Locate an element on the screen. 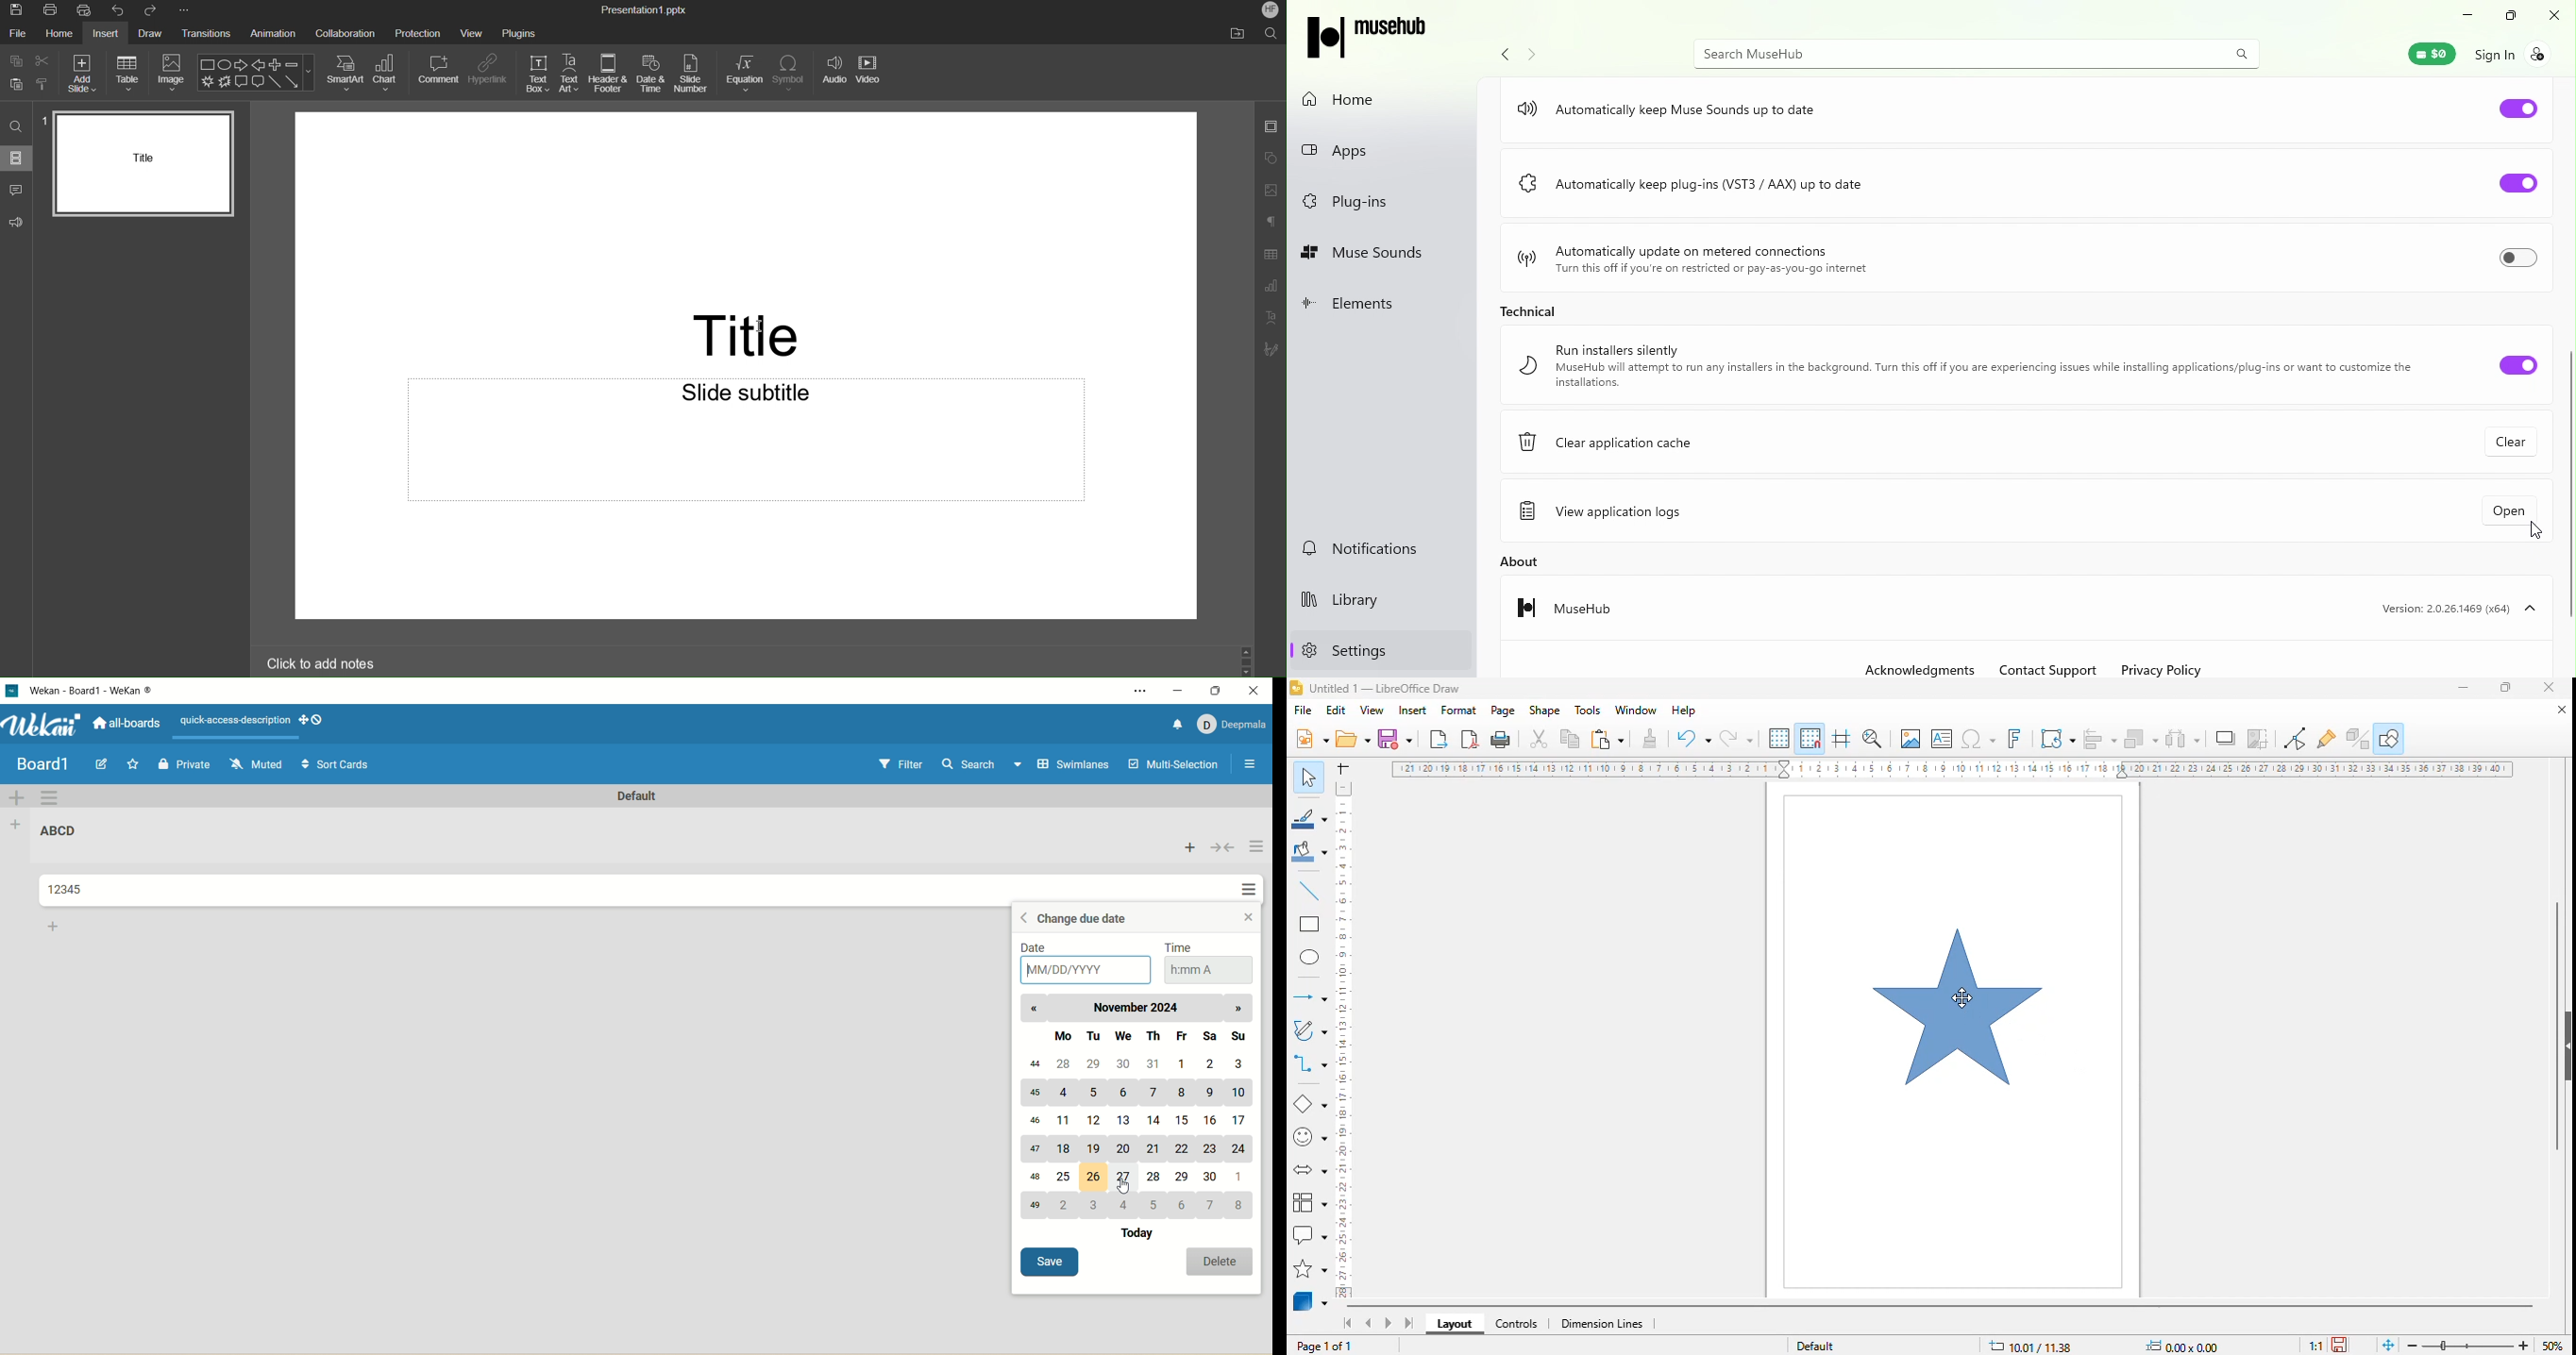  default is located at coordinates (1816, 1345).